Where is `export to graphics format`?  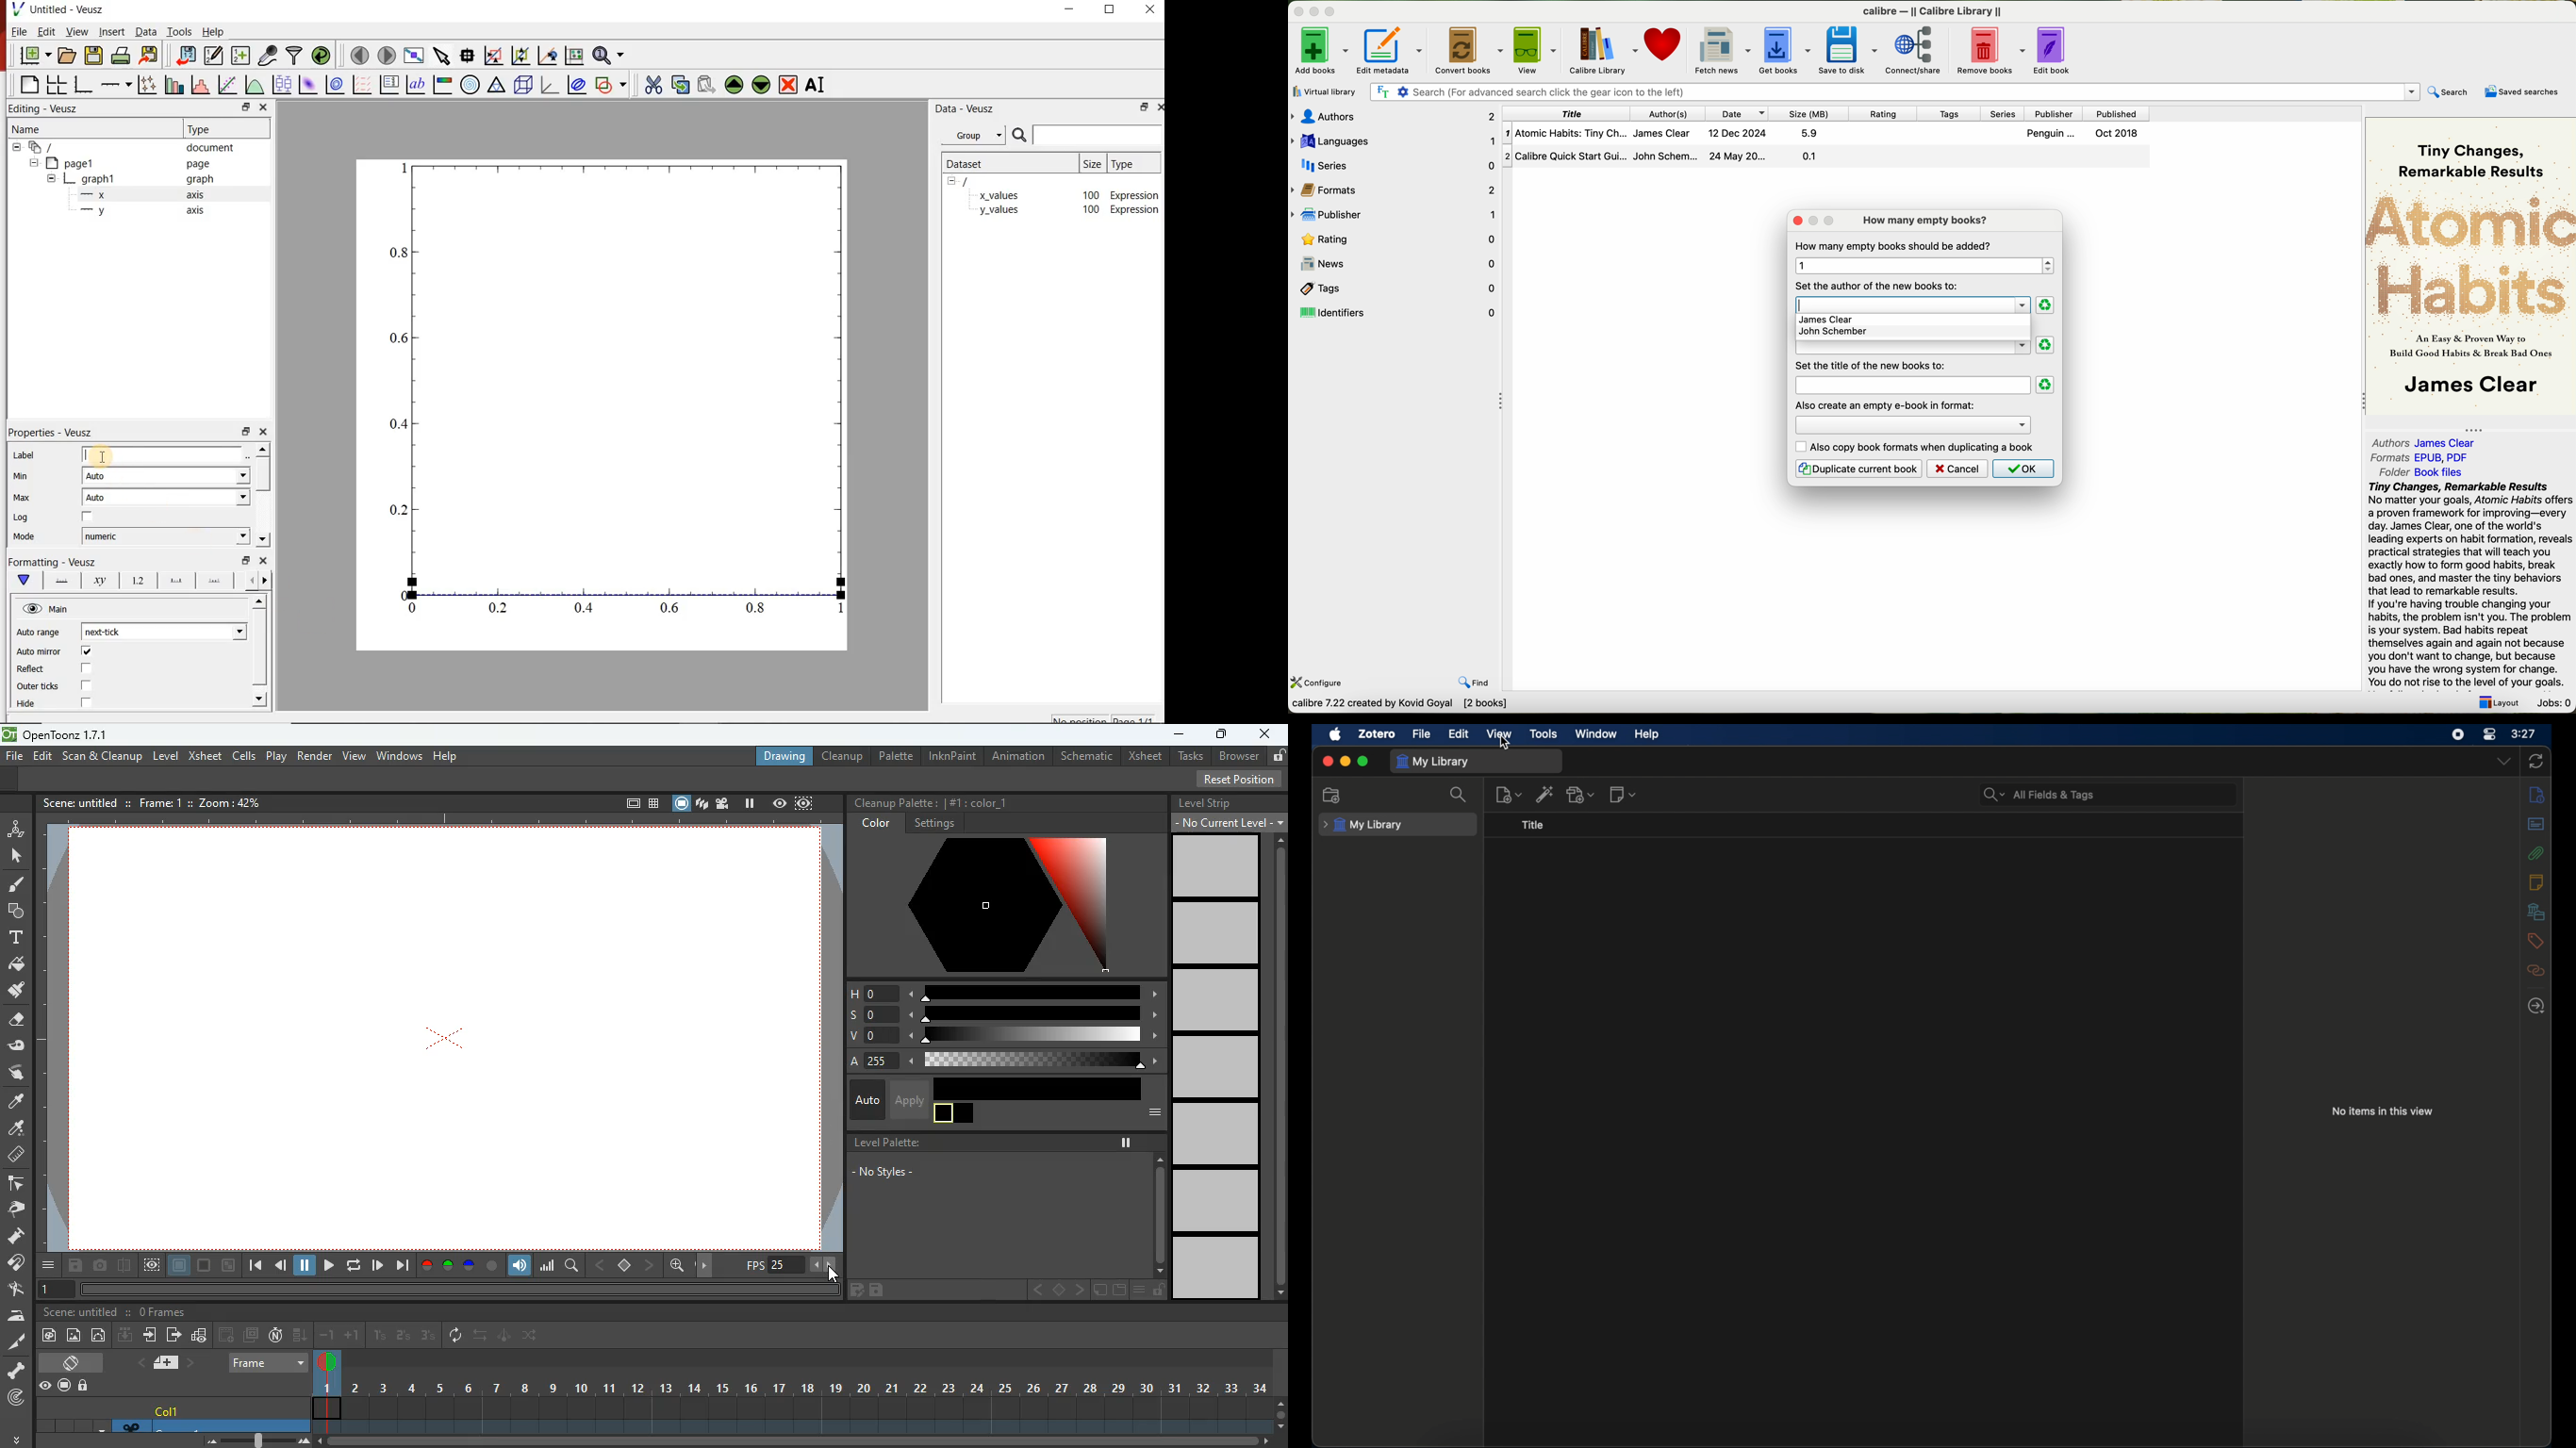
export to graphics format is located at coordinates (150, 55).